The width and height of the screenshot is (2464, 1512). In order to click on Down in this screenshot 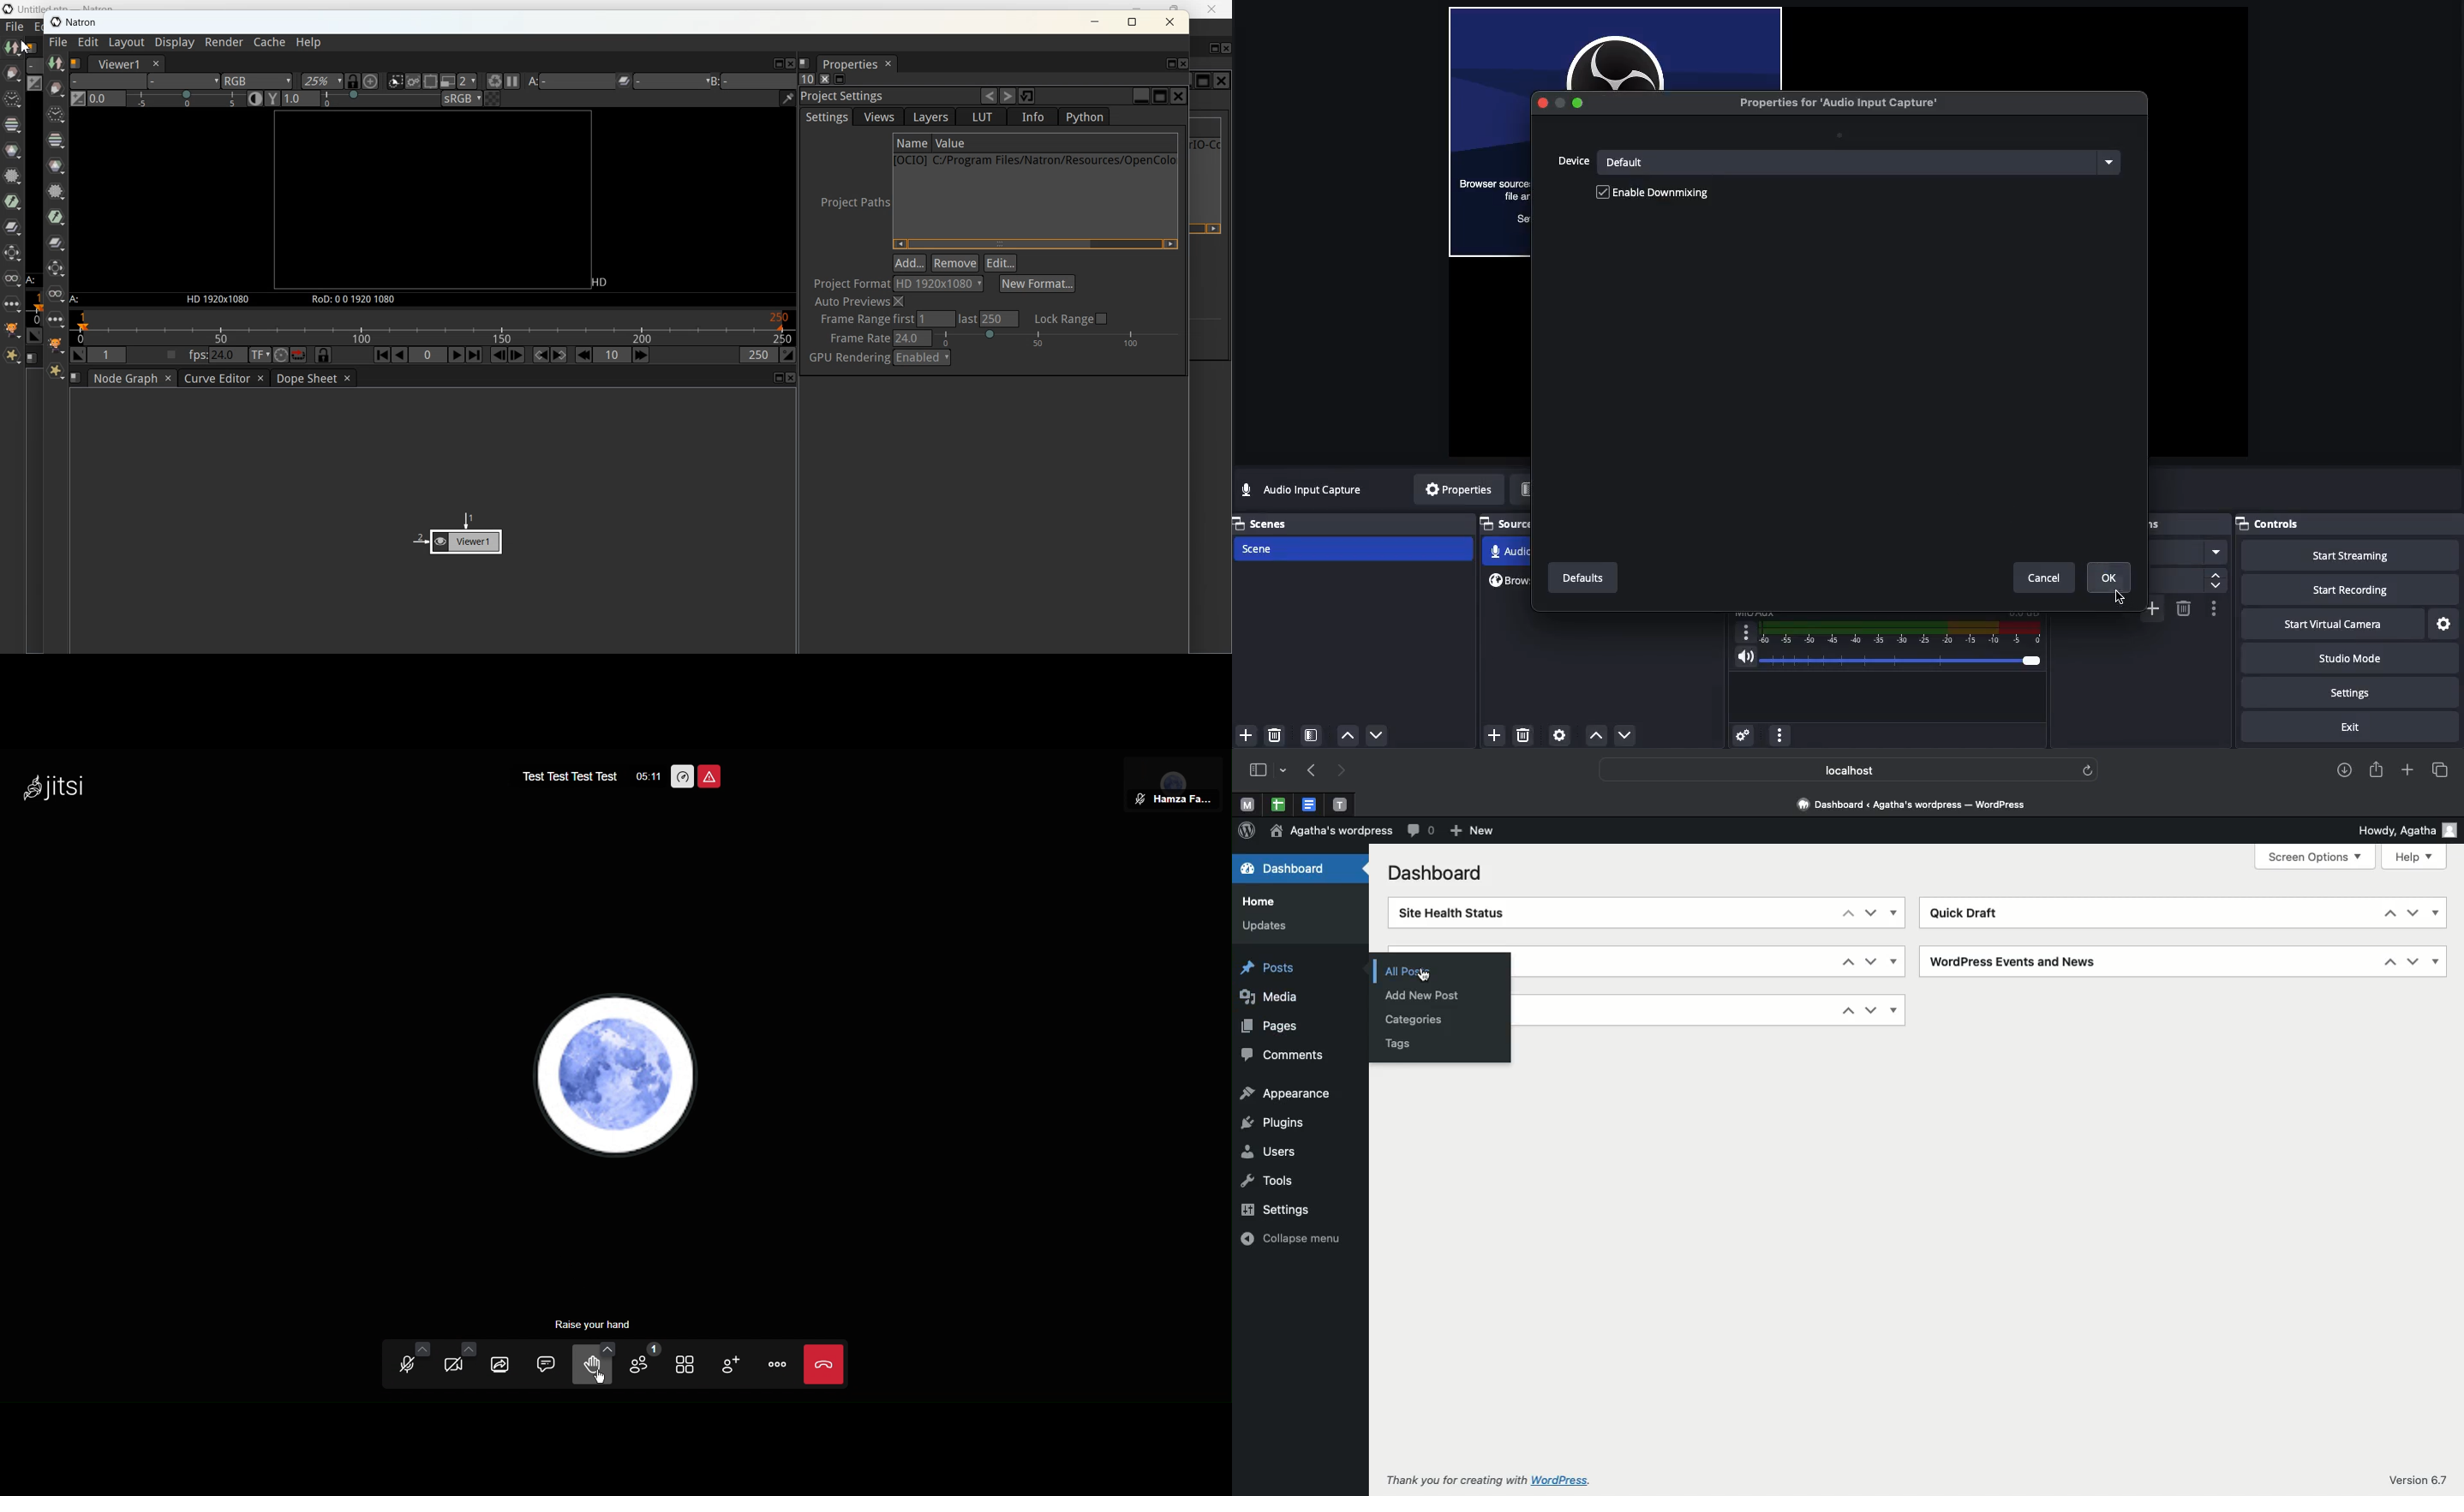, I will do `click(1378, 734)`.